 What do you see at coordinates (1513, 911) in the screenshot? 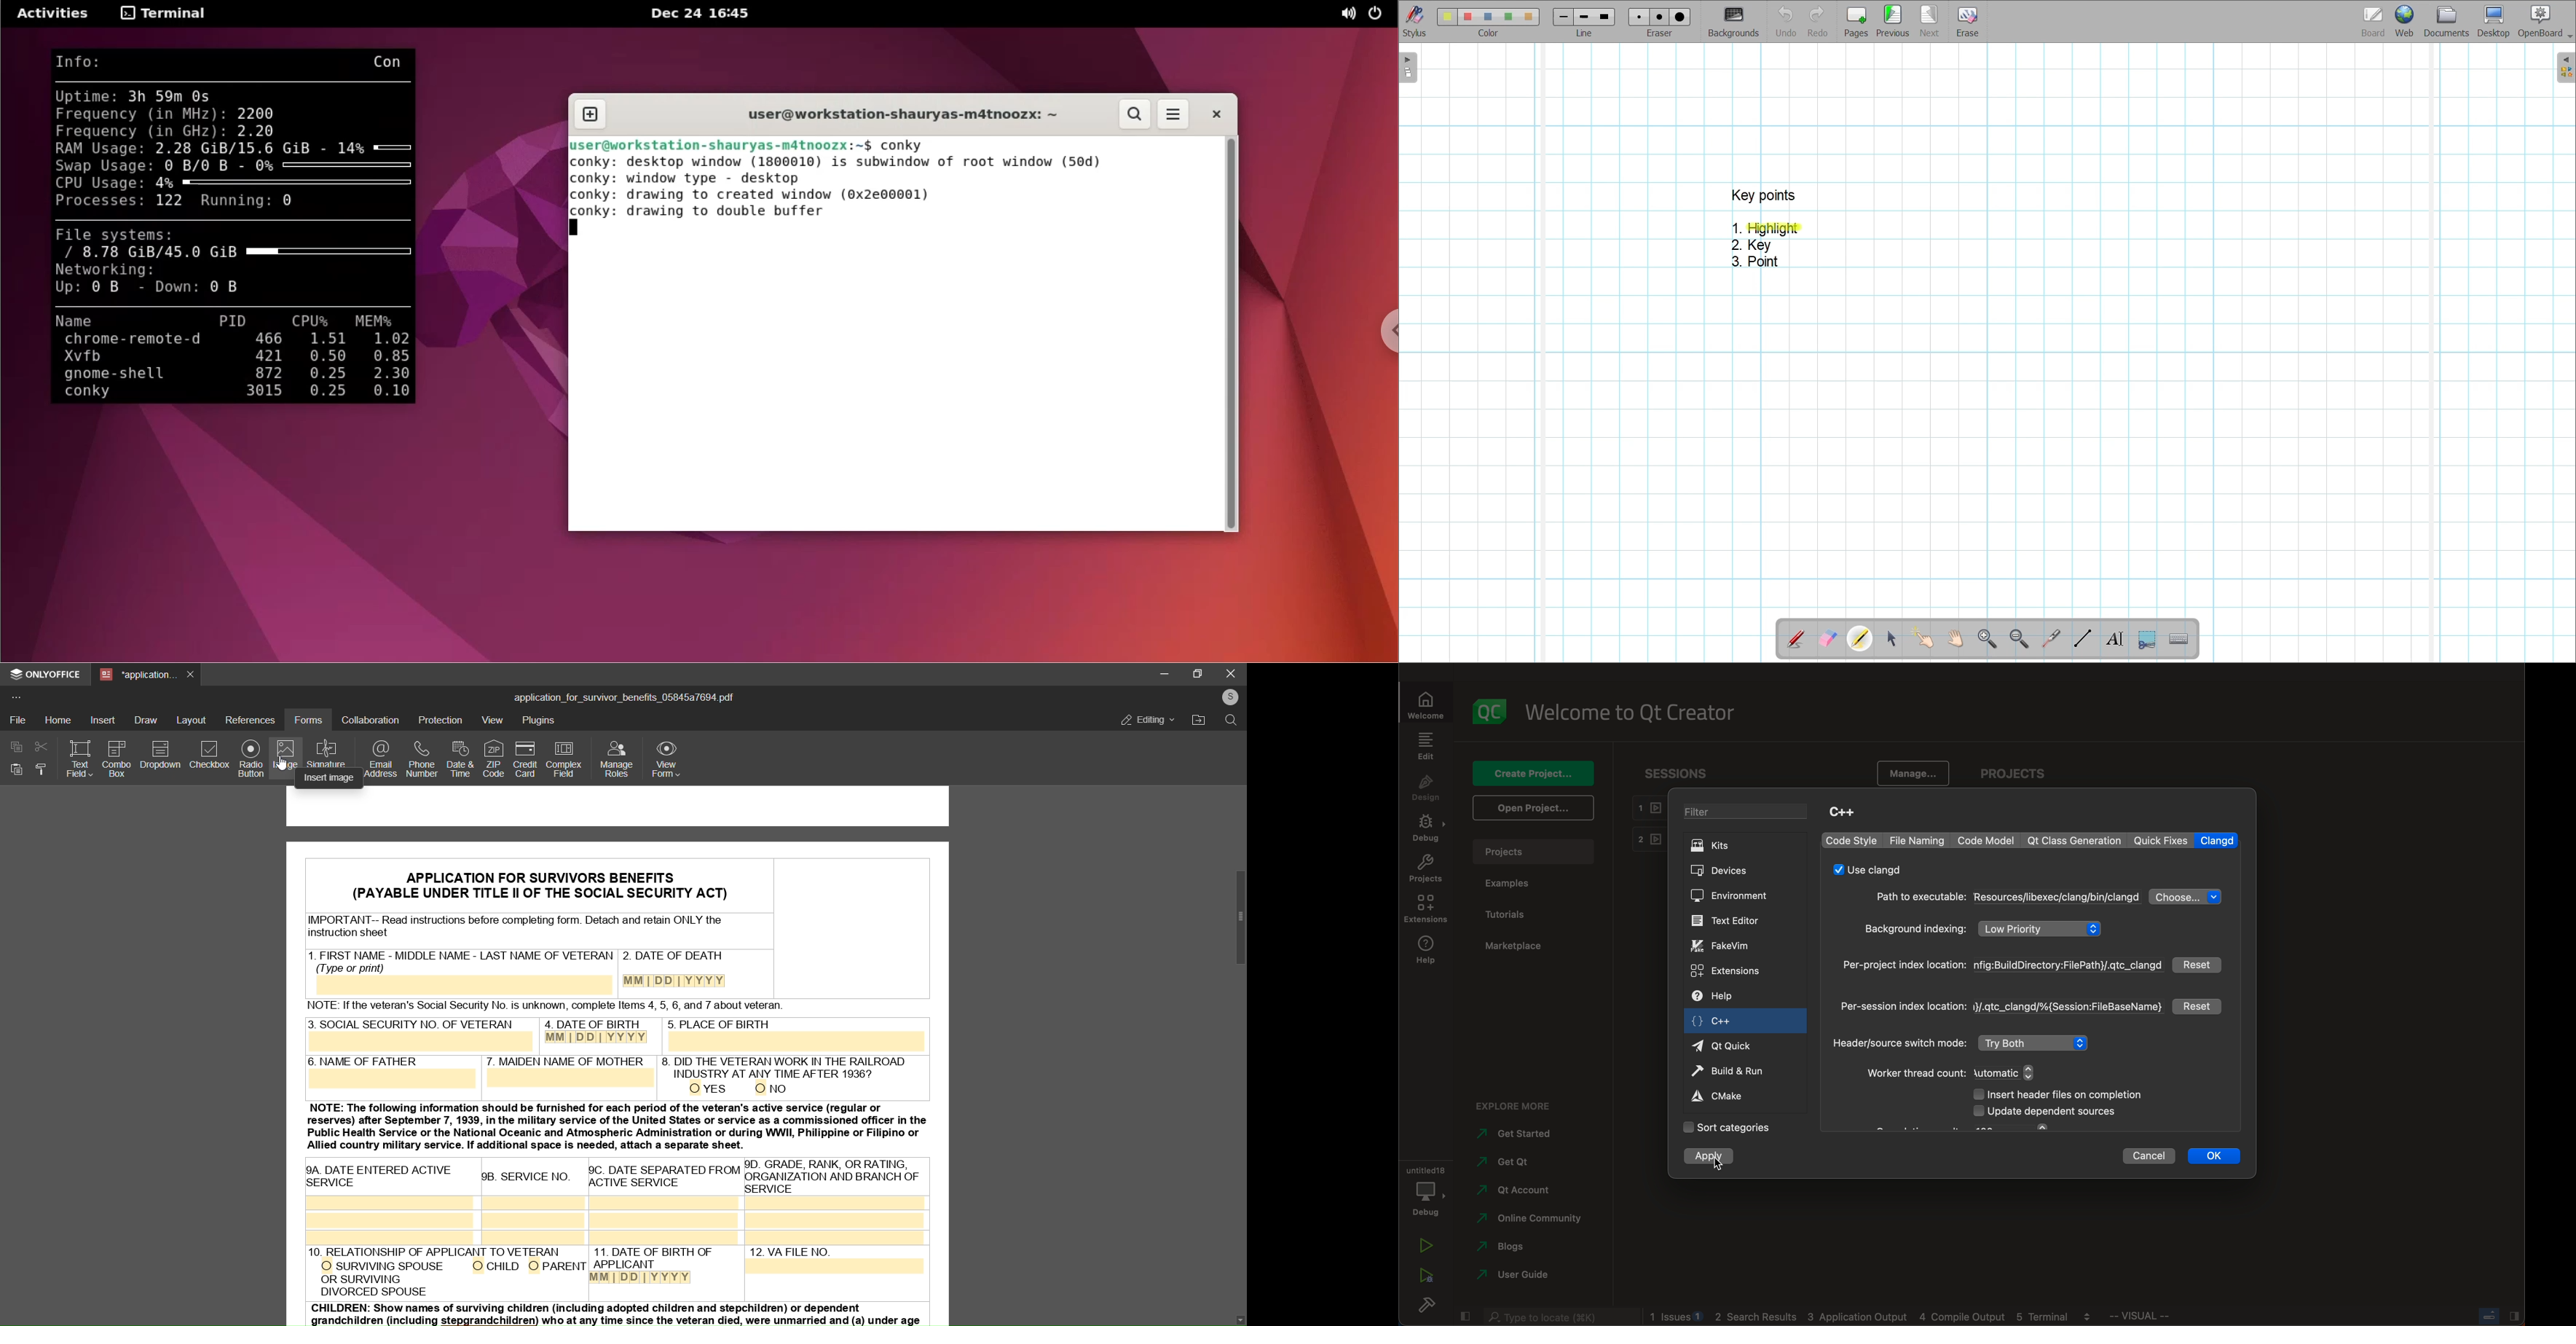
I see `tutorials` at bounding box center [1513, 911].